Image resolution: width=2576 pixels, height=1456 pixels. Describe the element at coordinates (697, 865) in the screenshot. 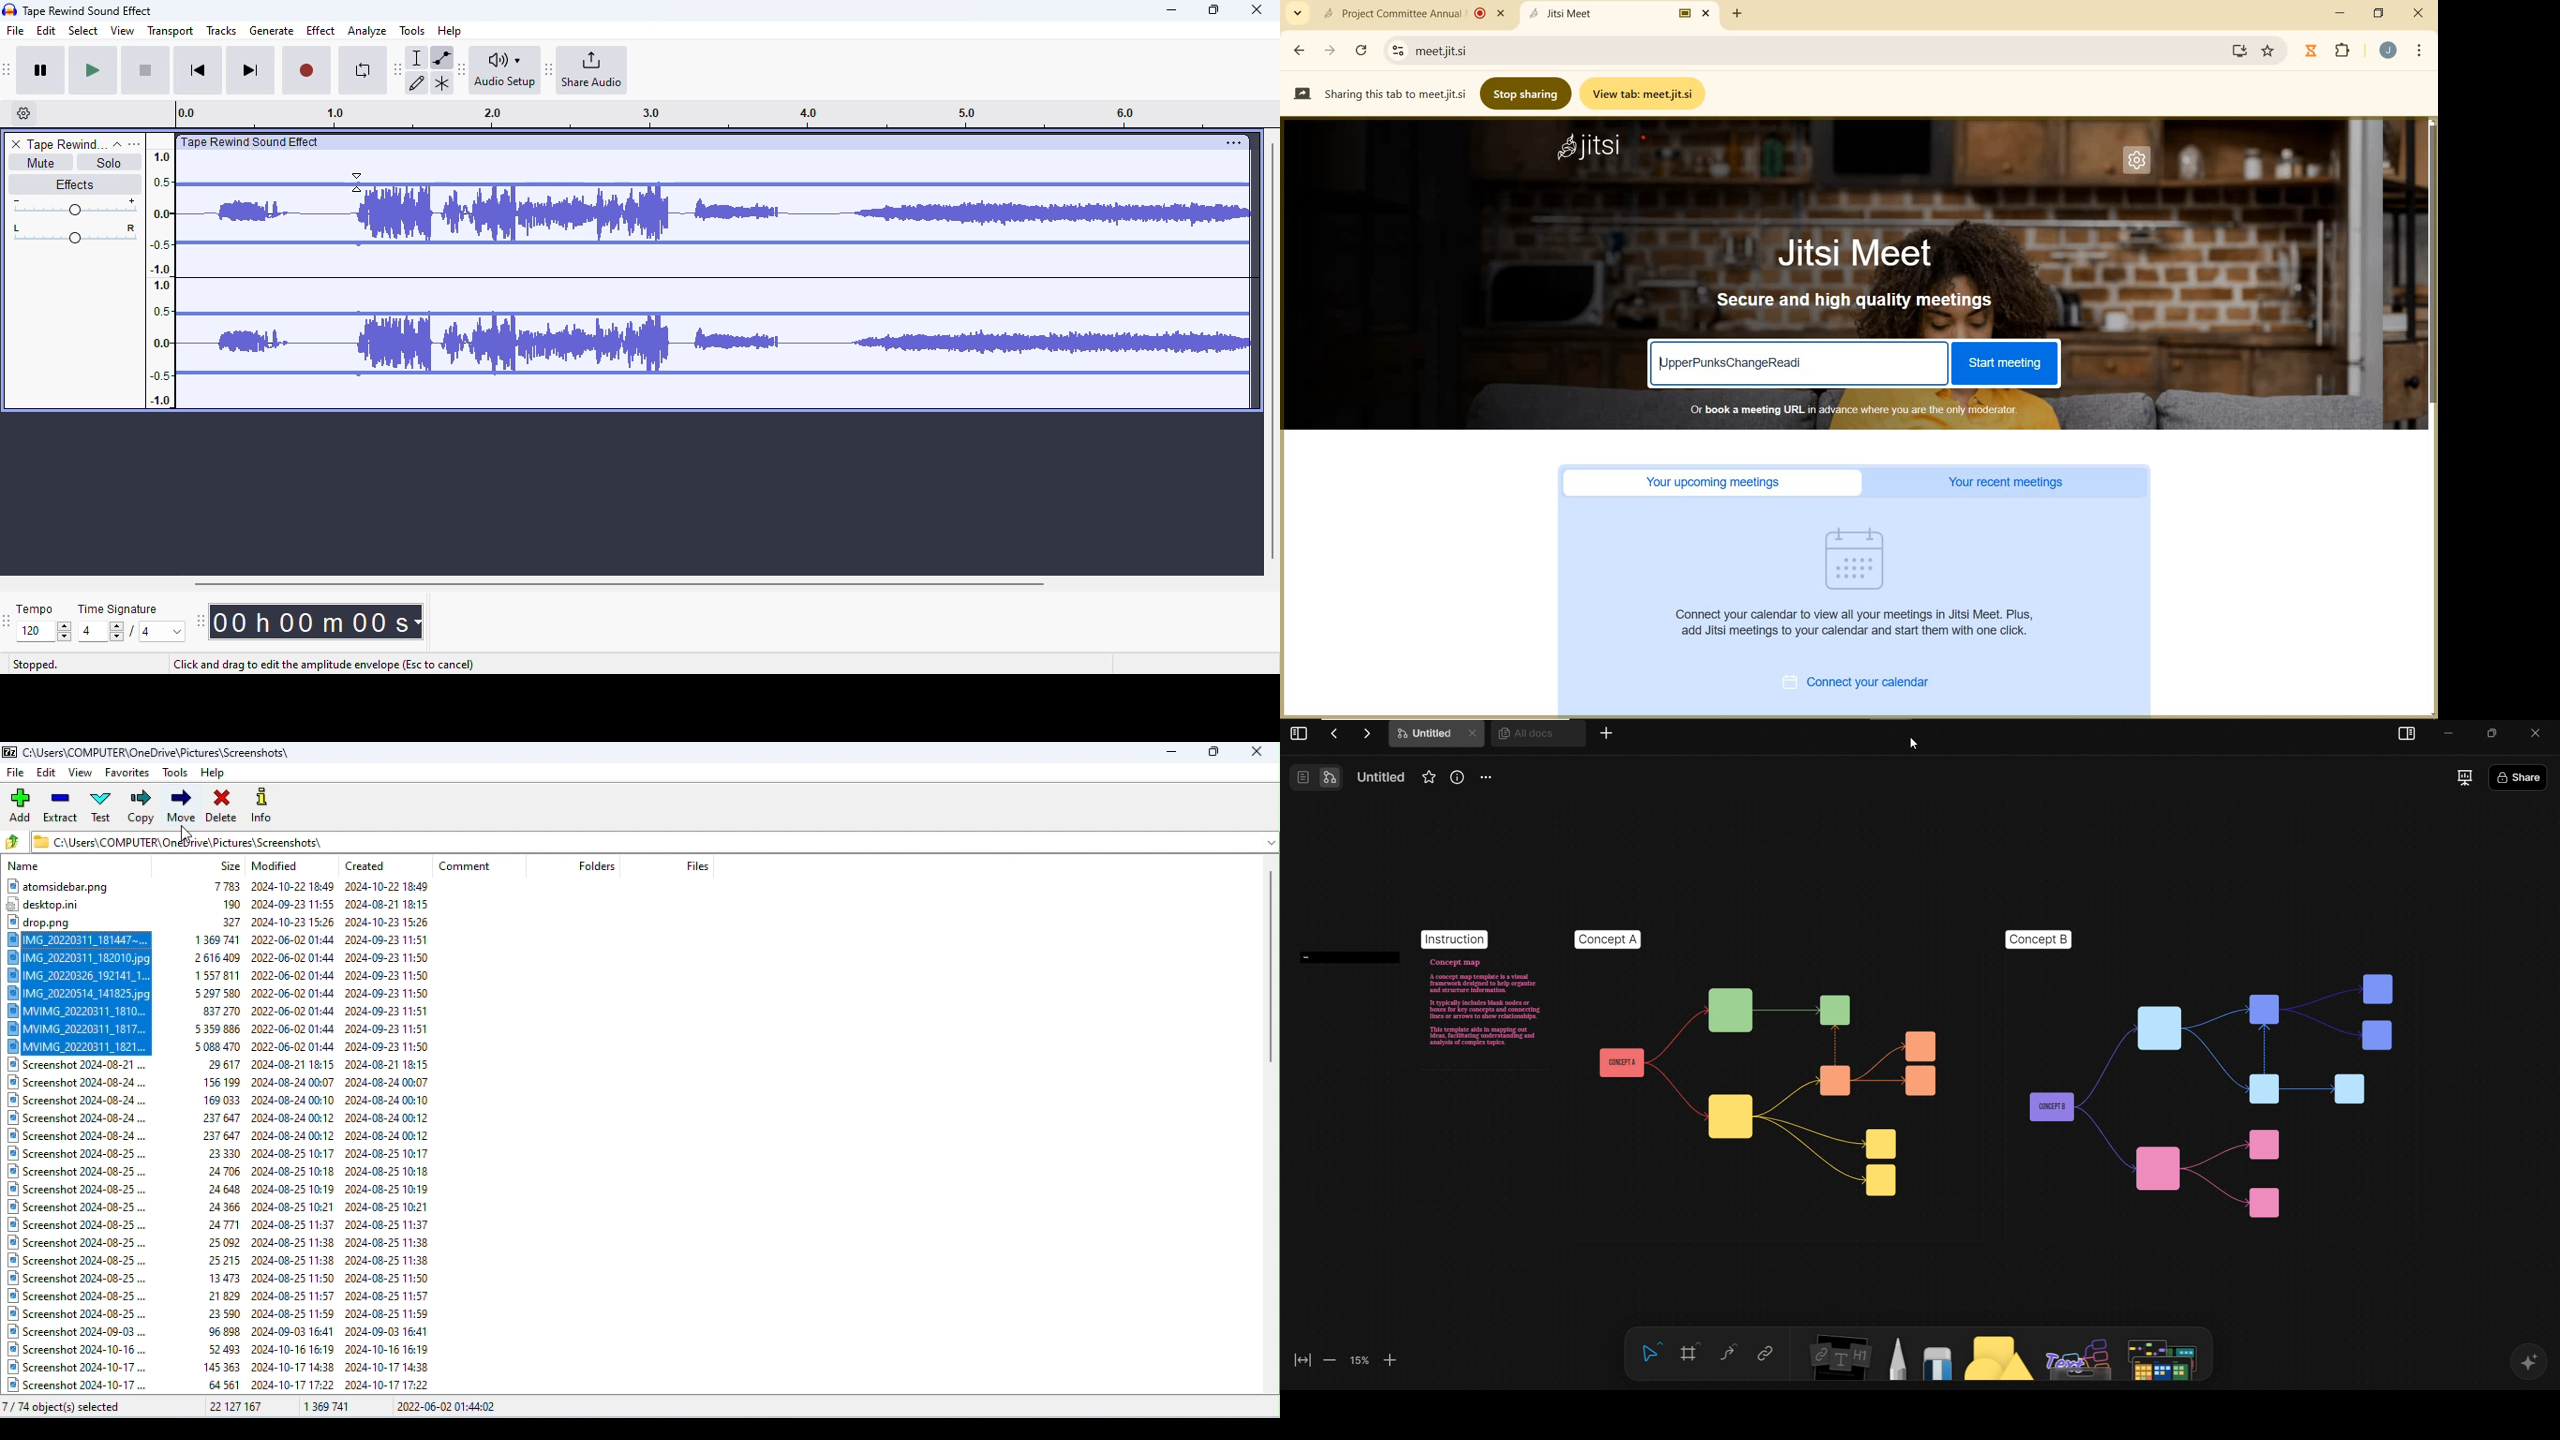

I see `Files` at that location.